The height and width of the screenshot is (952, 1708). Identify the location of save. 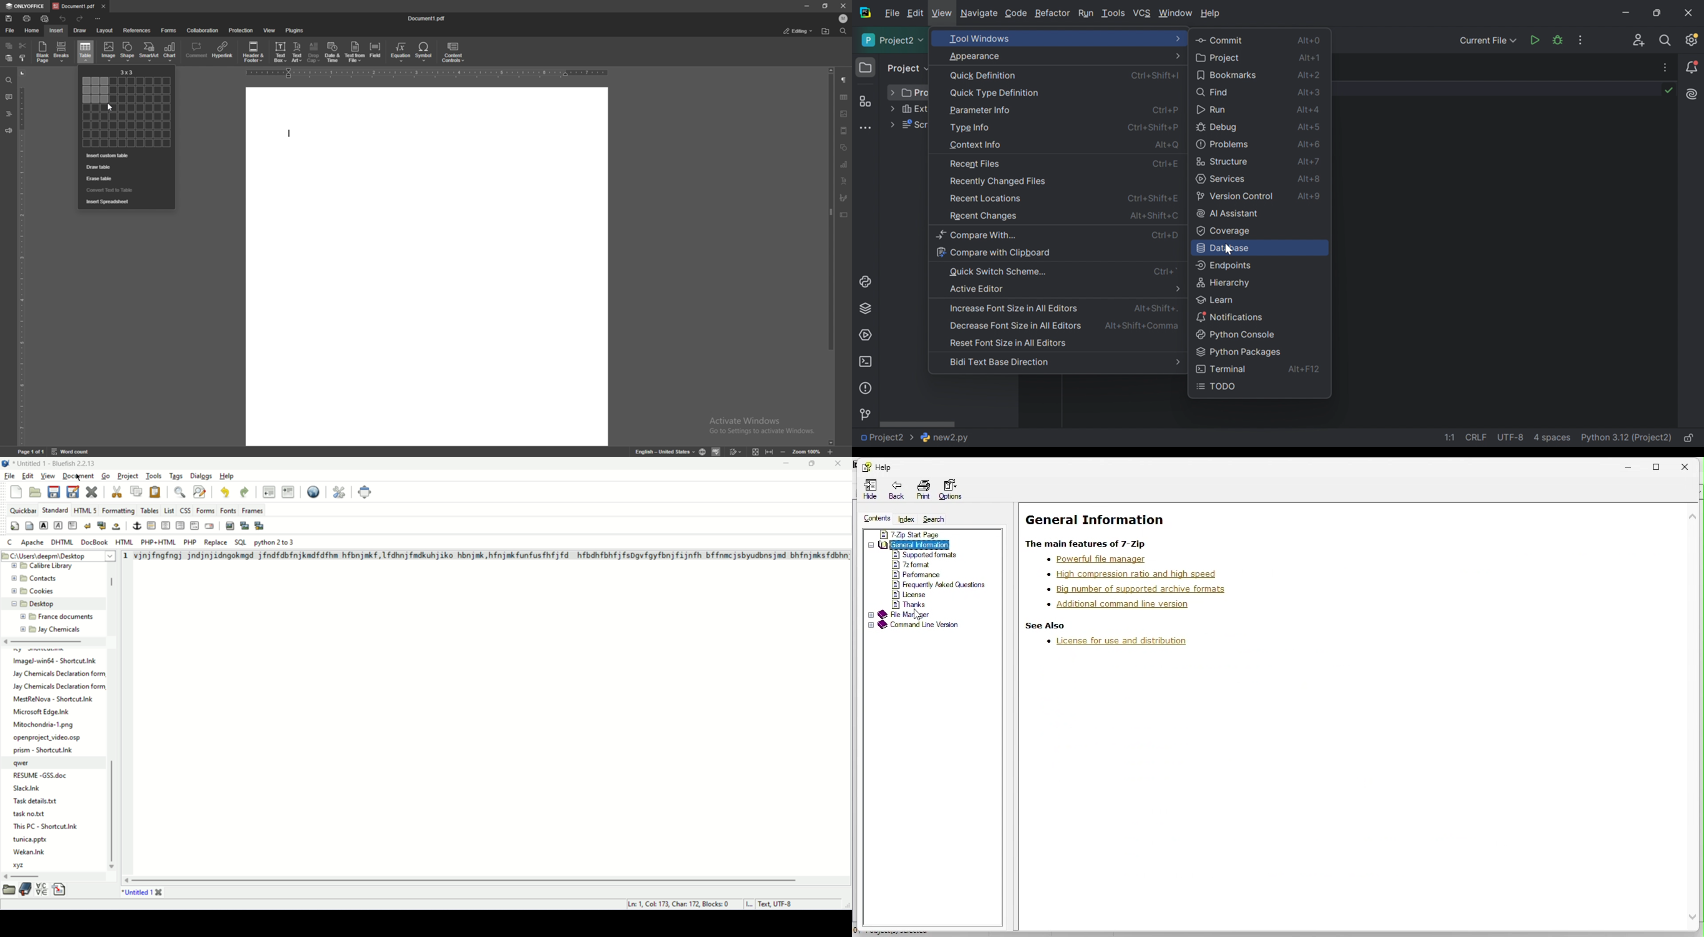
(10, 19).